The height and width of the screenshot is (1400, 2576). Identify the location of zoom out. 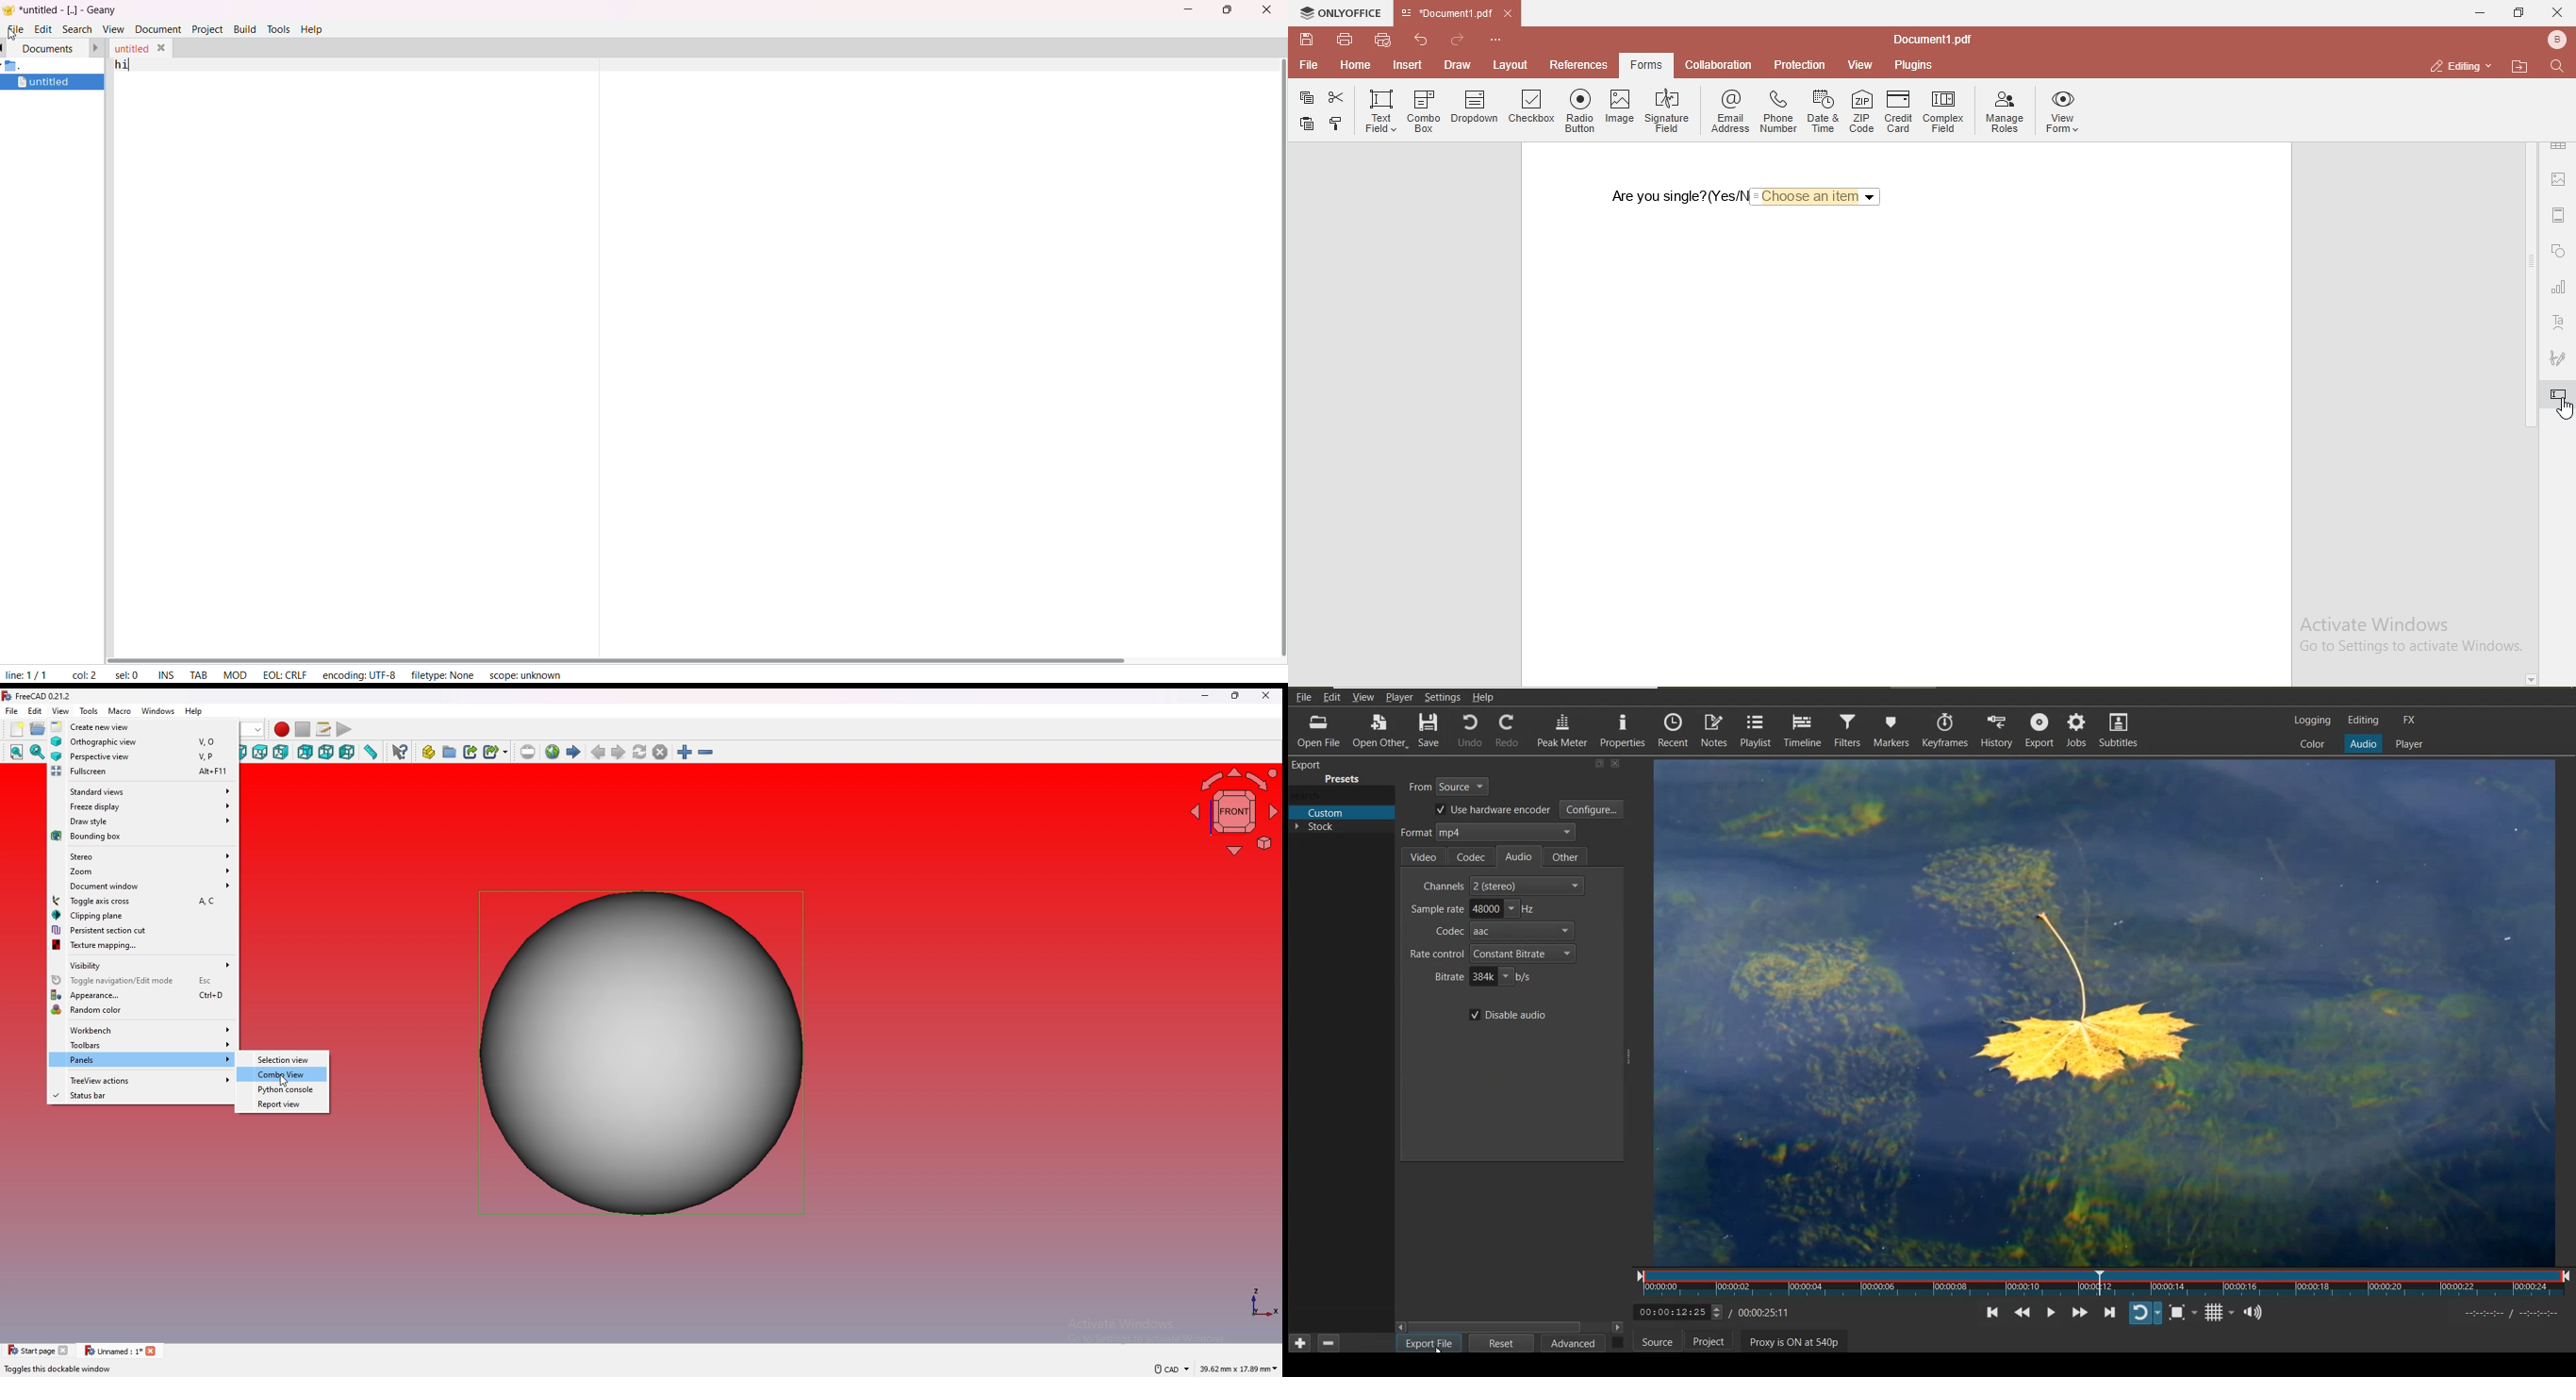
(705, 752).